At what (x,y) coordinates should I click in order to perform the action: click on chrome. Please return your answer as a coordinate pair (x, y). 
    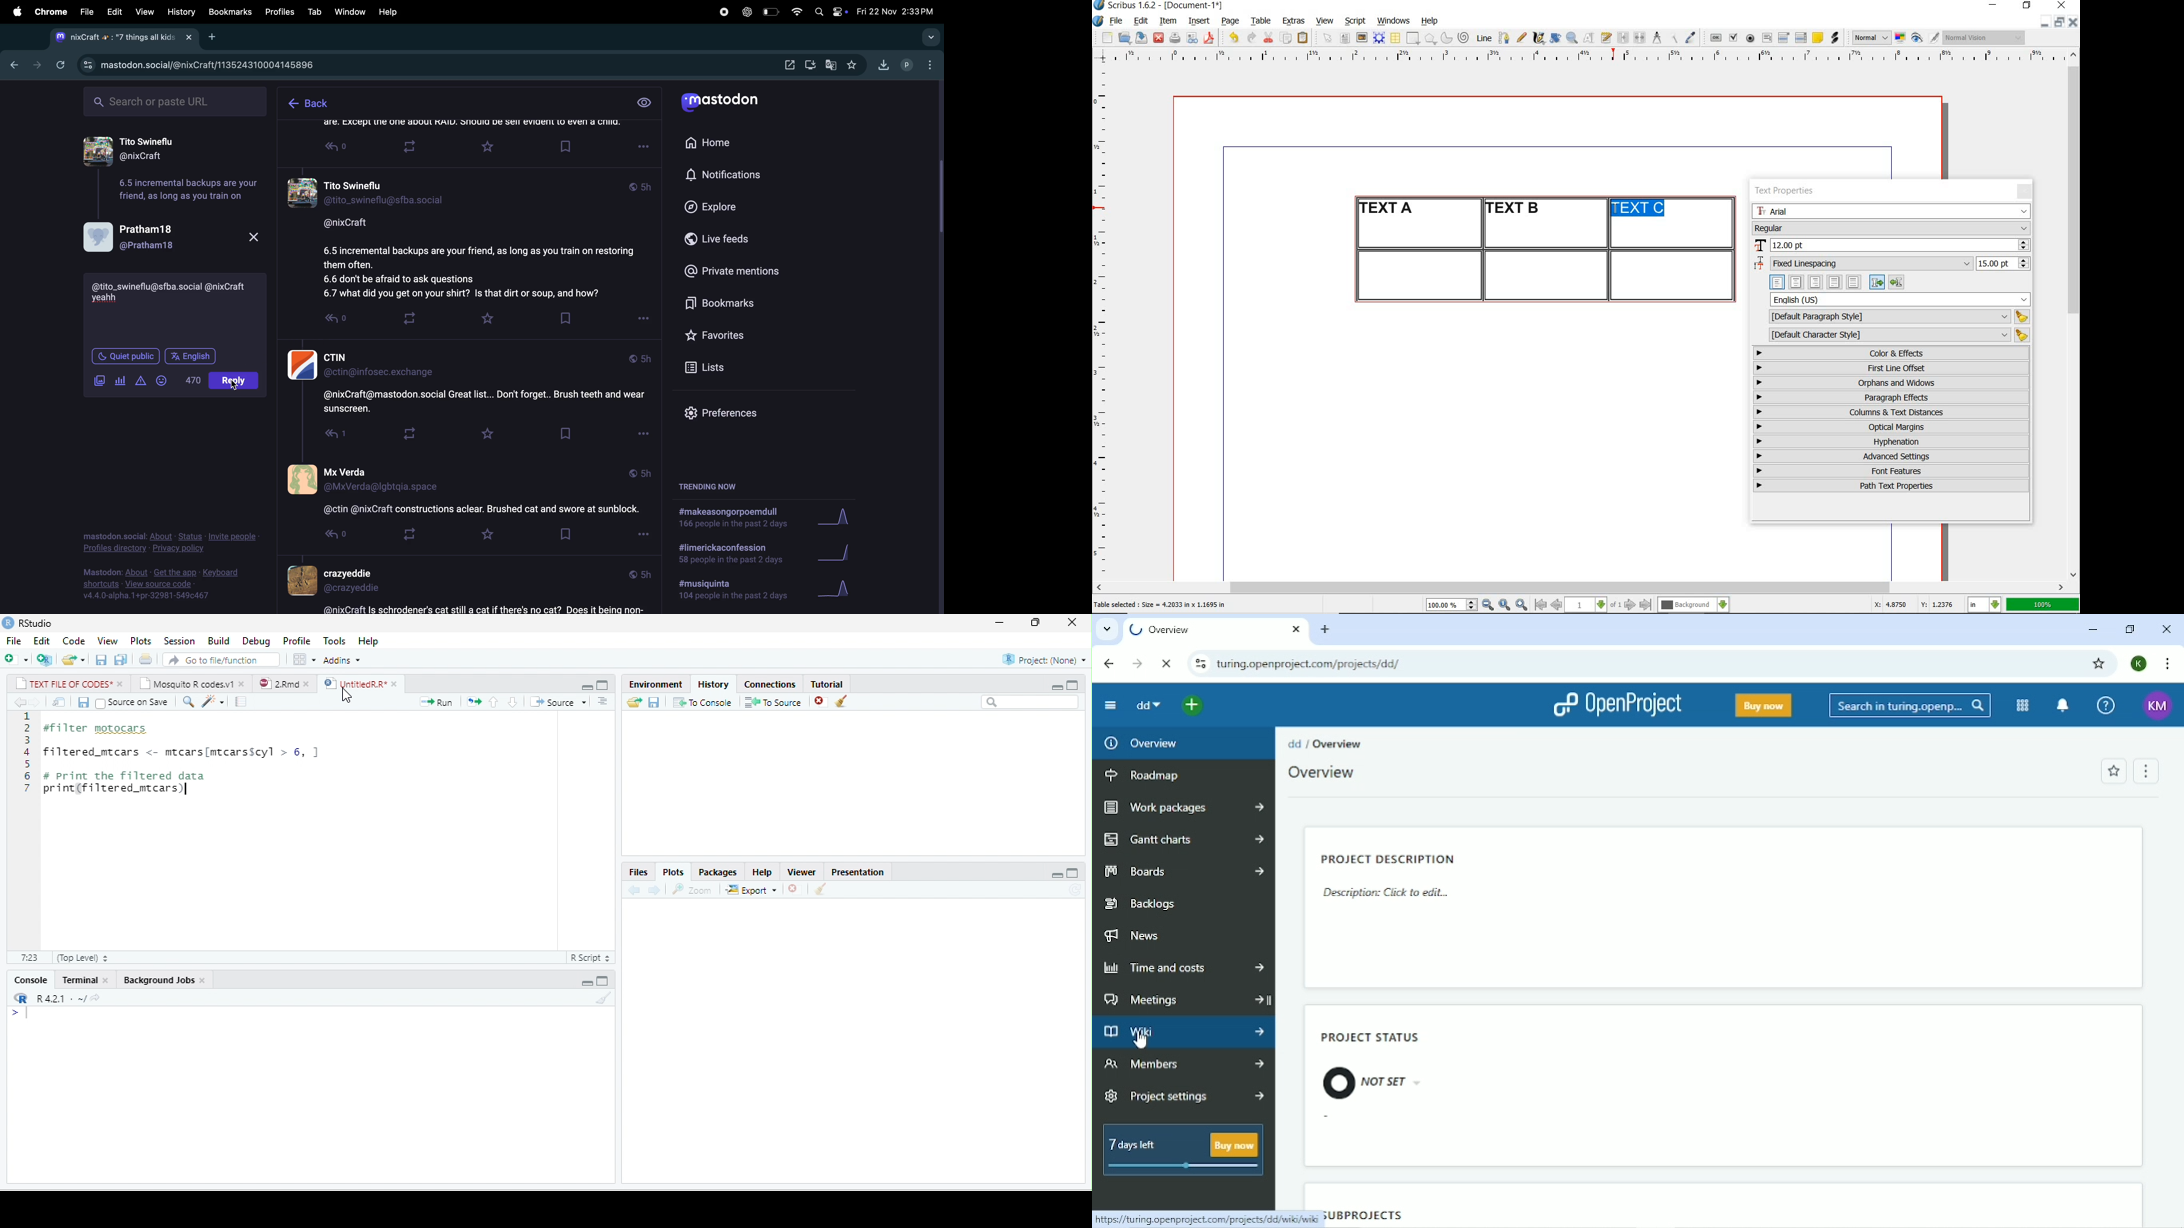
    Looking at the image, I should click on (50, 12).